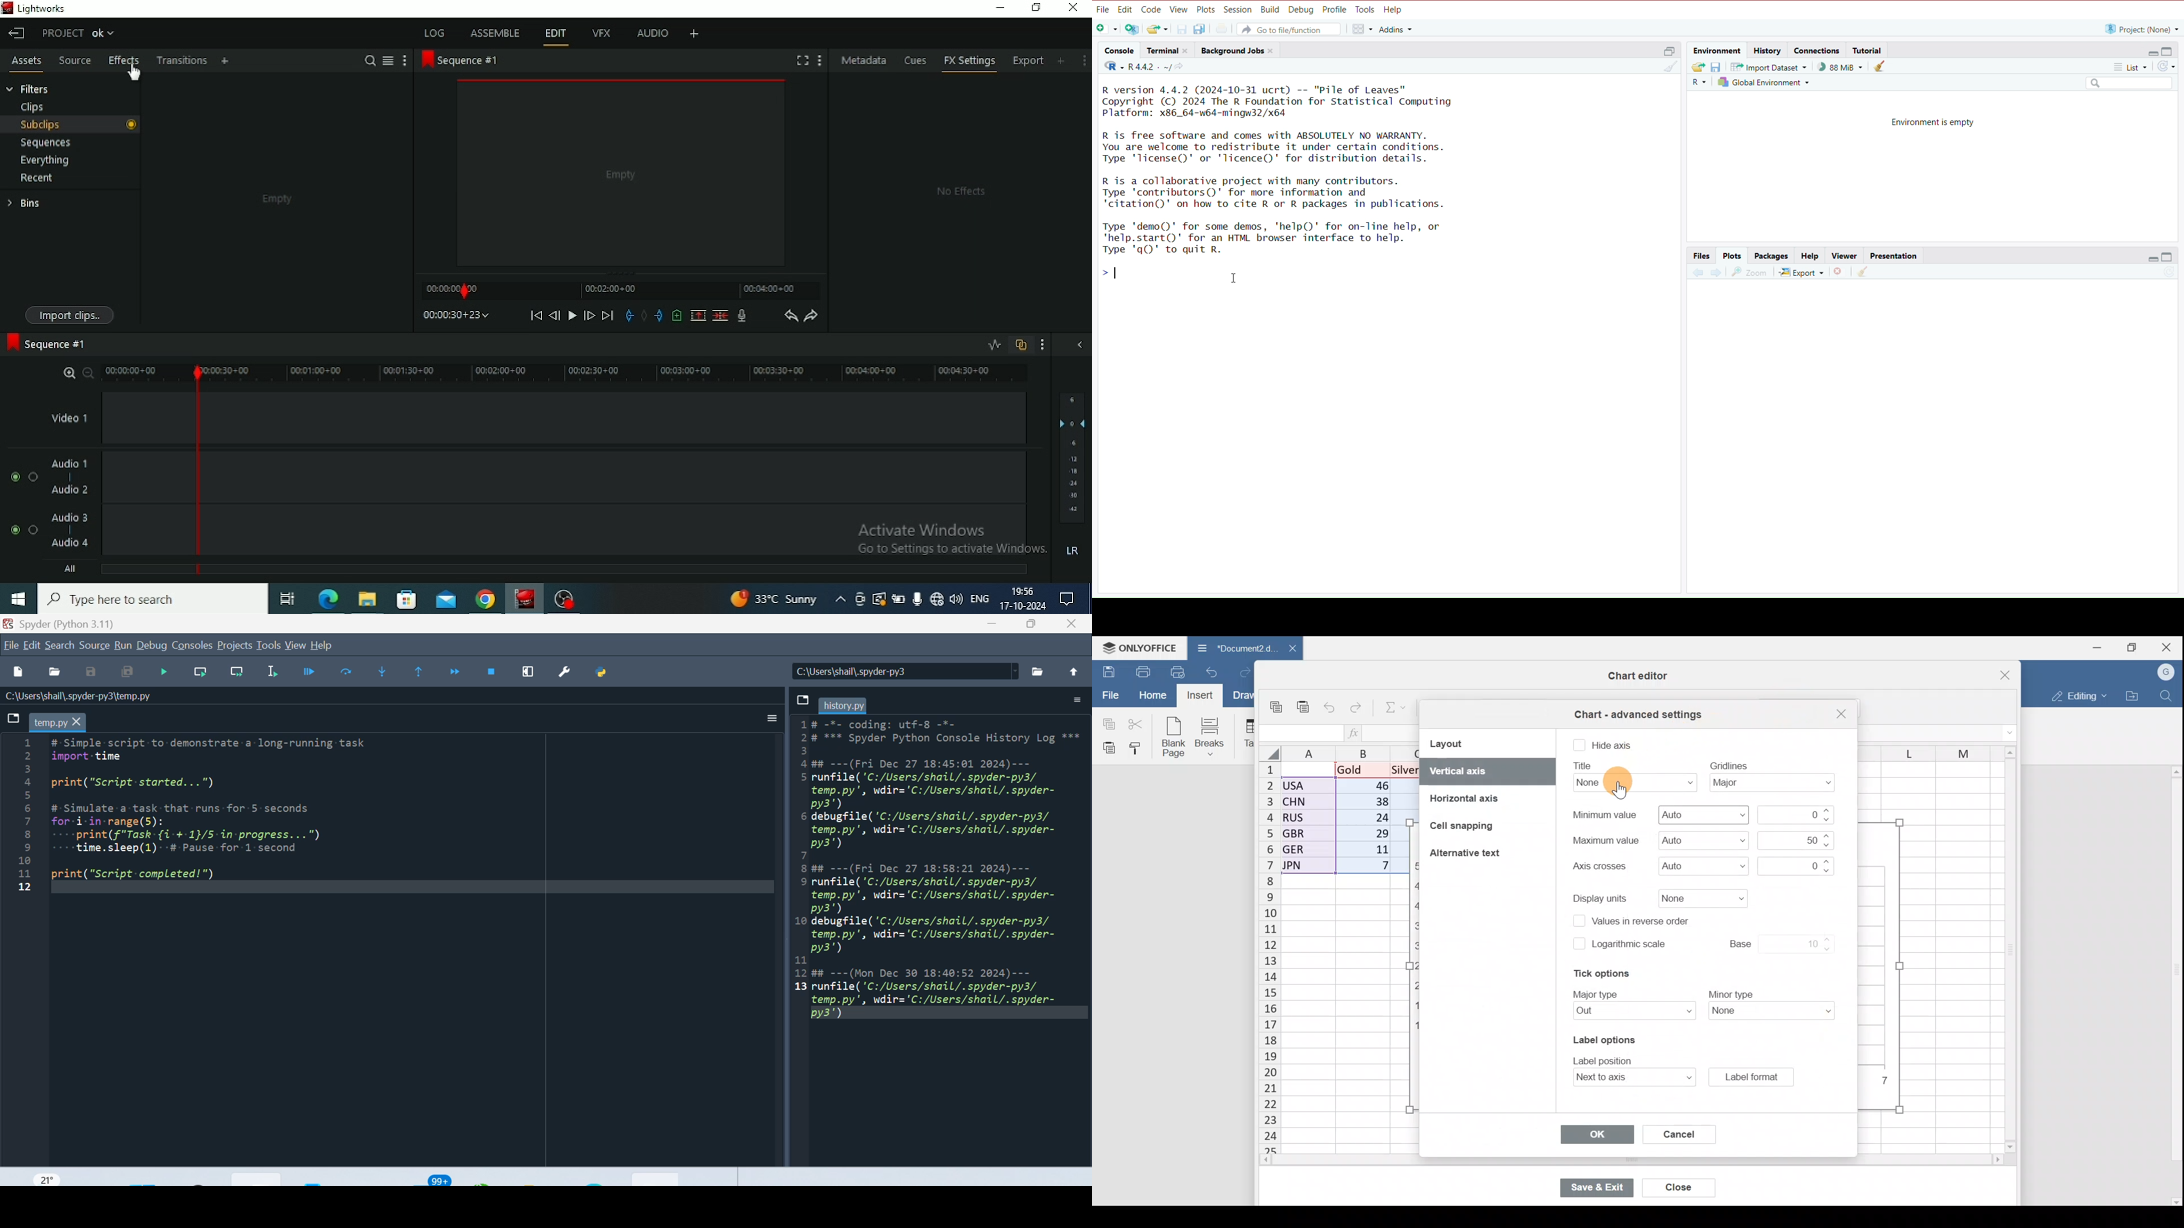 Image resolution: width=2184 pixels, height=1232 pixels. Describe the element at coordinates (1669, 67) in the screenshot. I see `Clear` at that location.